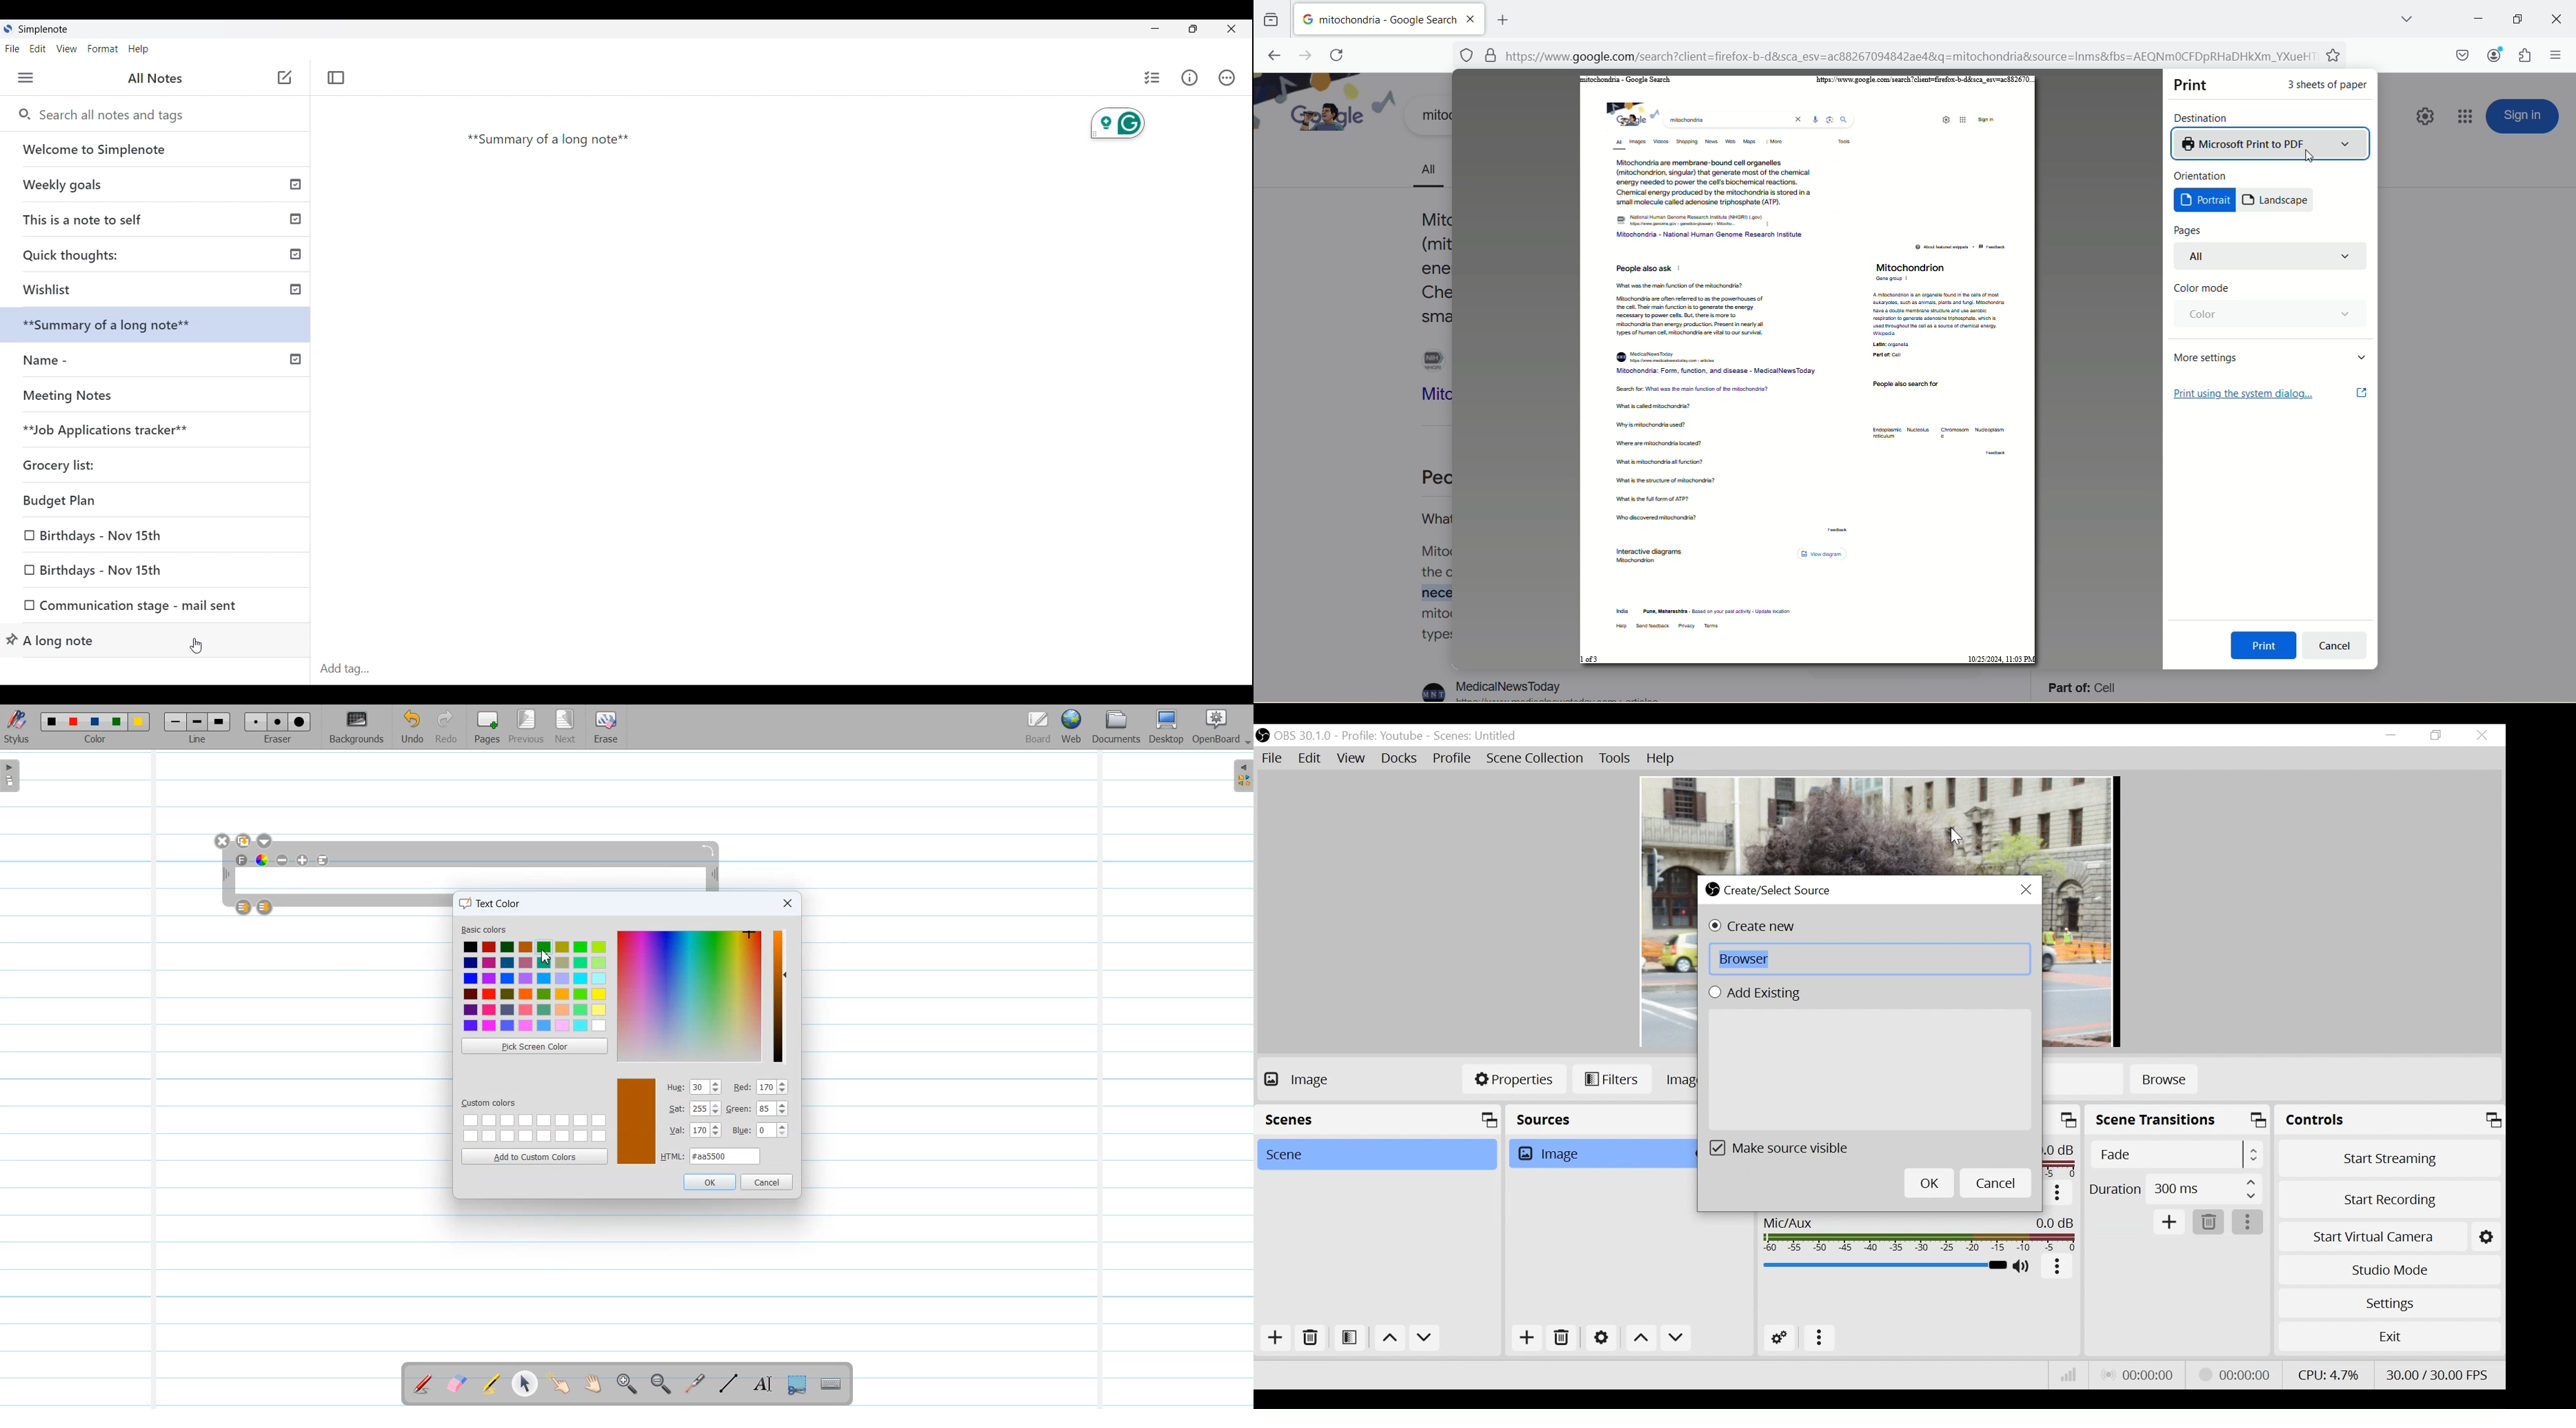 This screenshot has width=2576, height=1428. What do you see at coordinates (1502, 18) in the screenshot?
I see `add new tab` at bounding box center [1502, 18].